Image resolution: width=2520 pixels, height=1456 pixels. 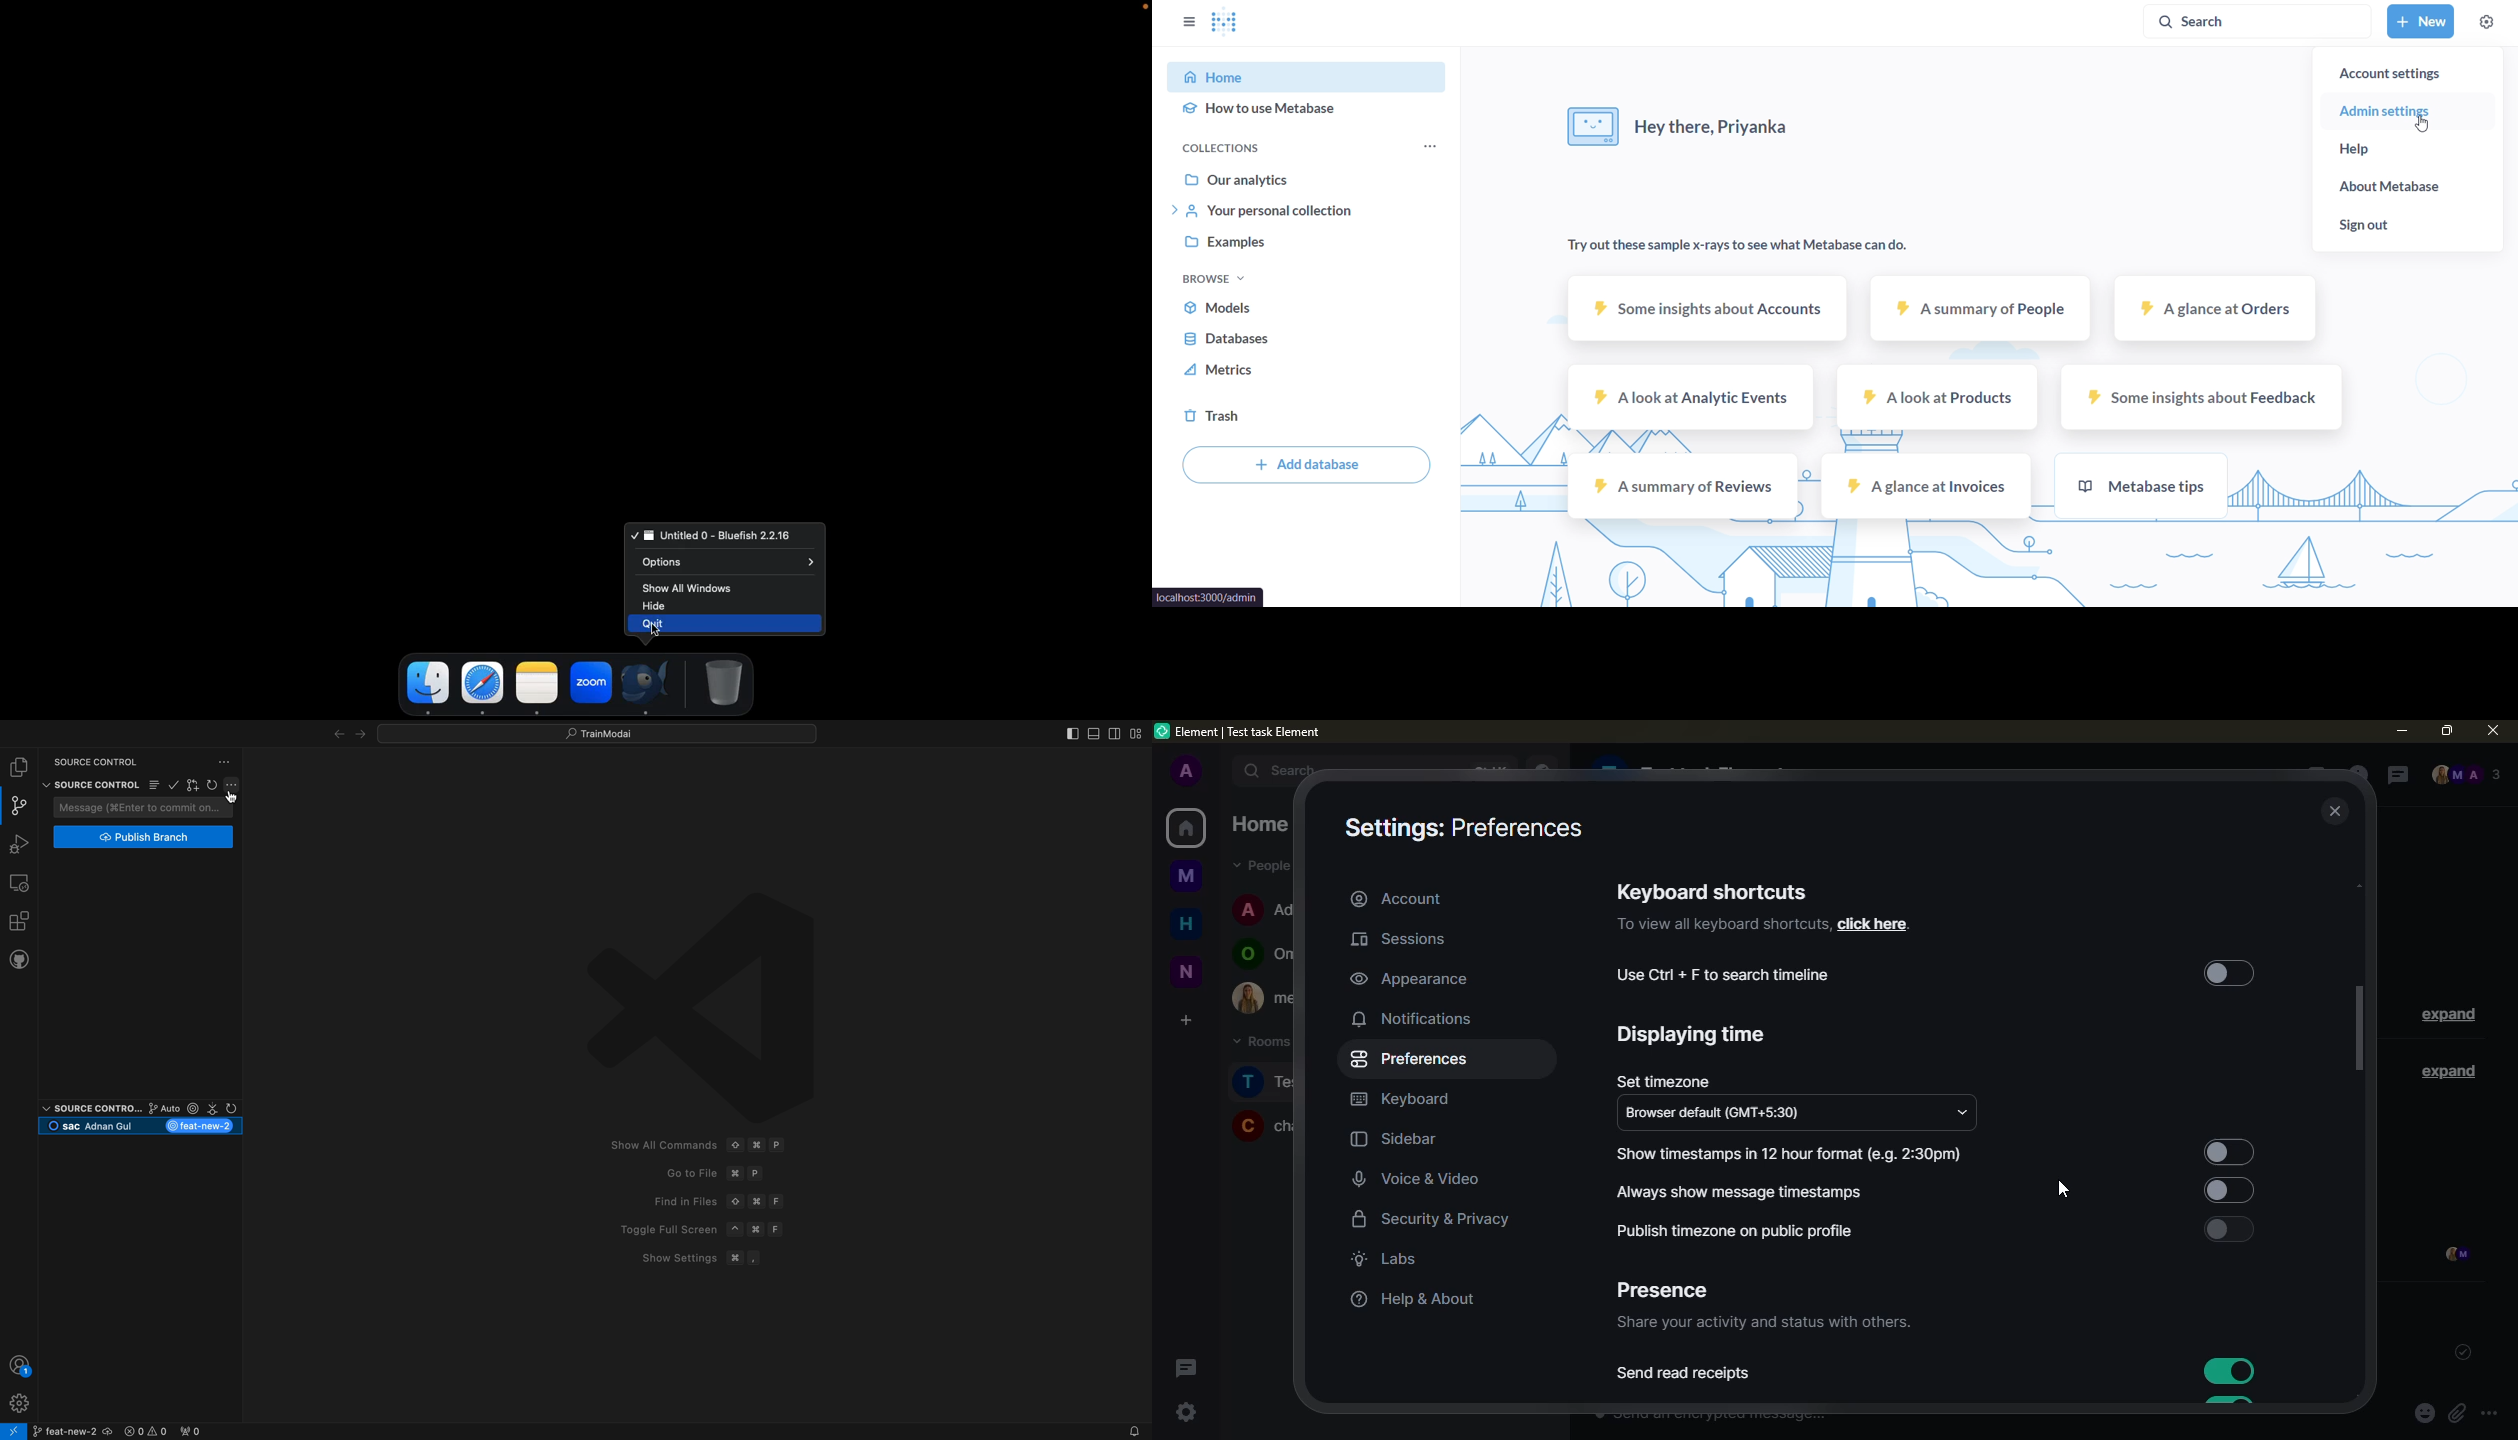 I want to click on about metabase, so click(x=2412, y=186).